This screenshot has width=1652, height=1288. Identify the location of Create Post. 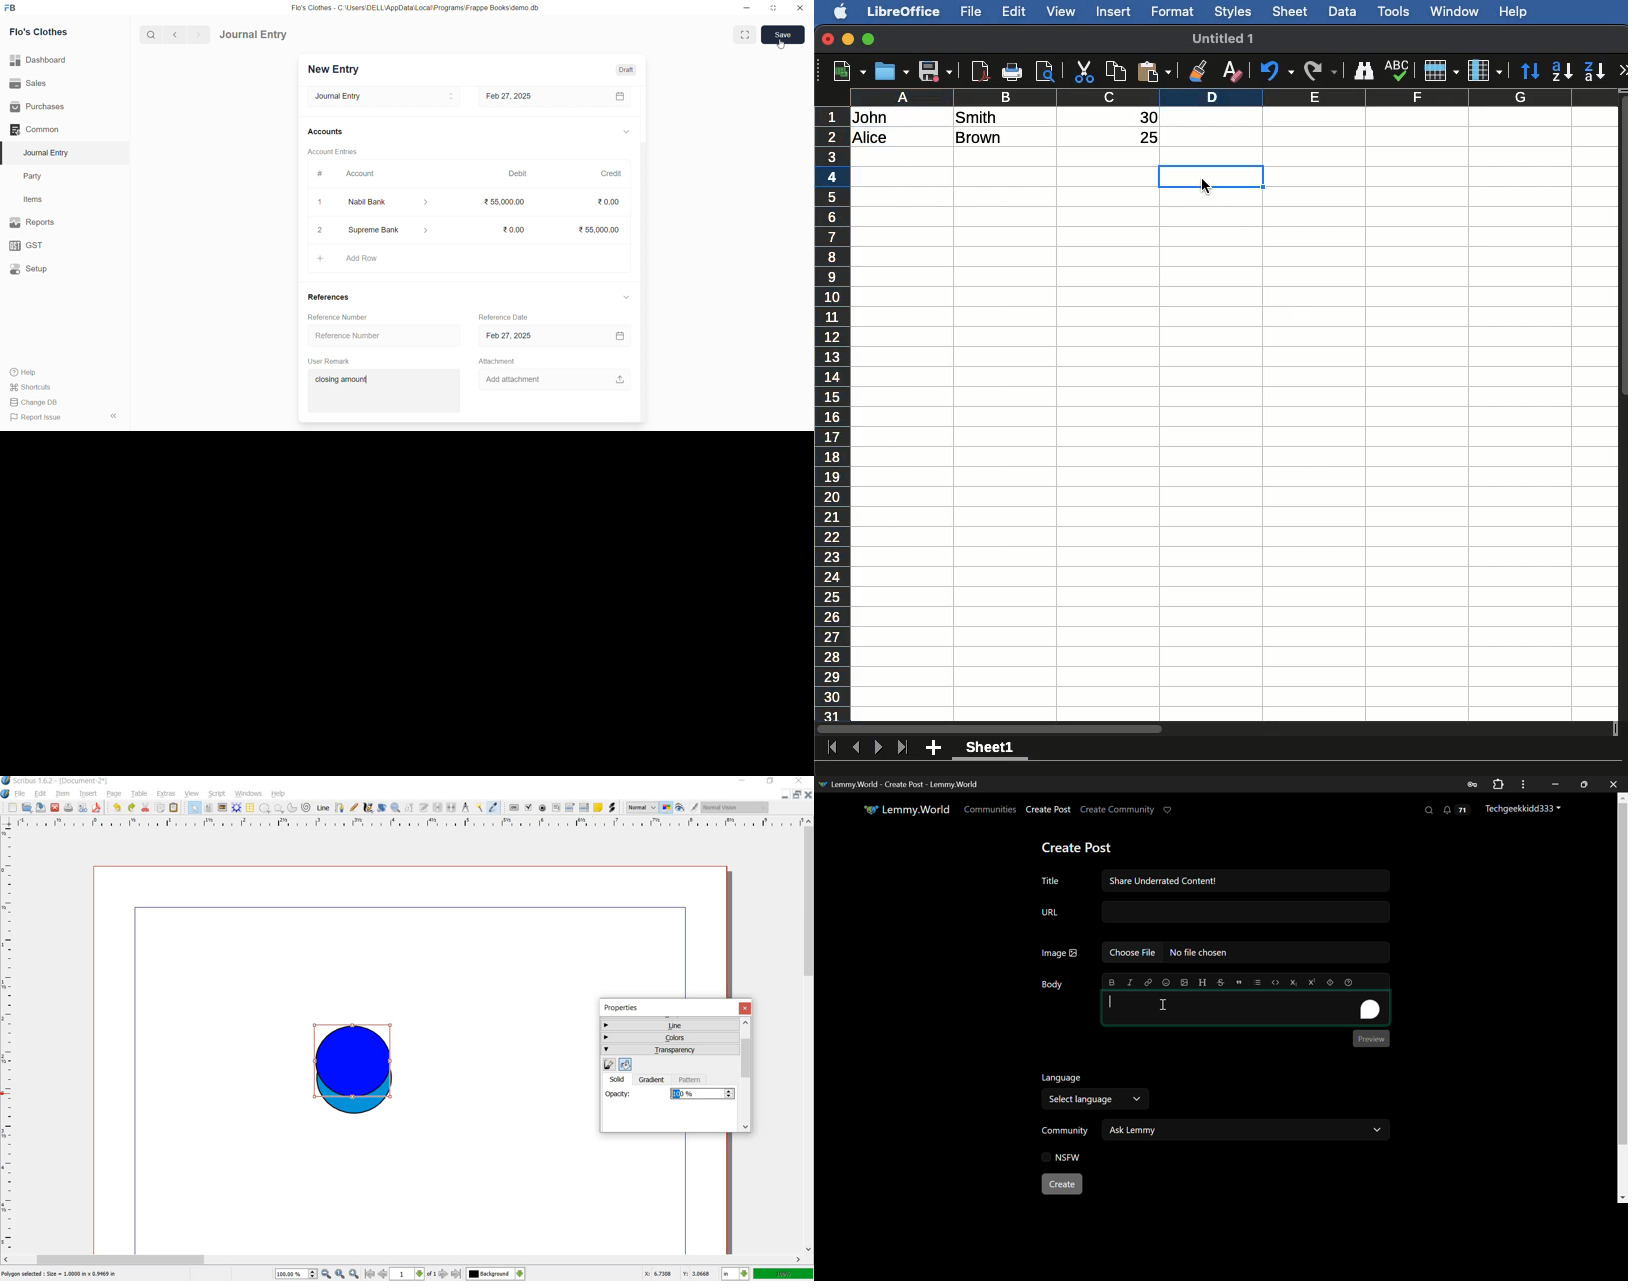
(1048, 810).